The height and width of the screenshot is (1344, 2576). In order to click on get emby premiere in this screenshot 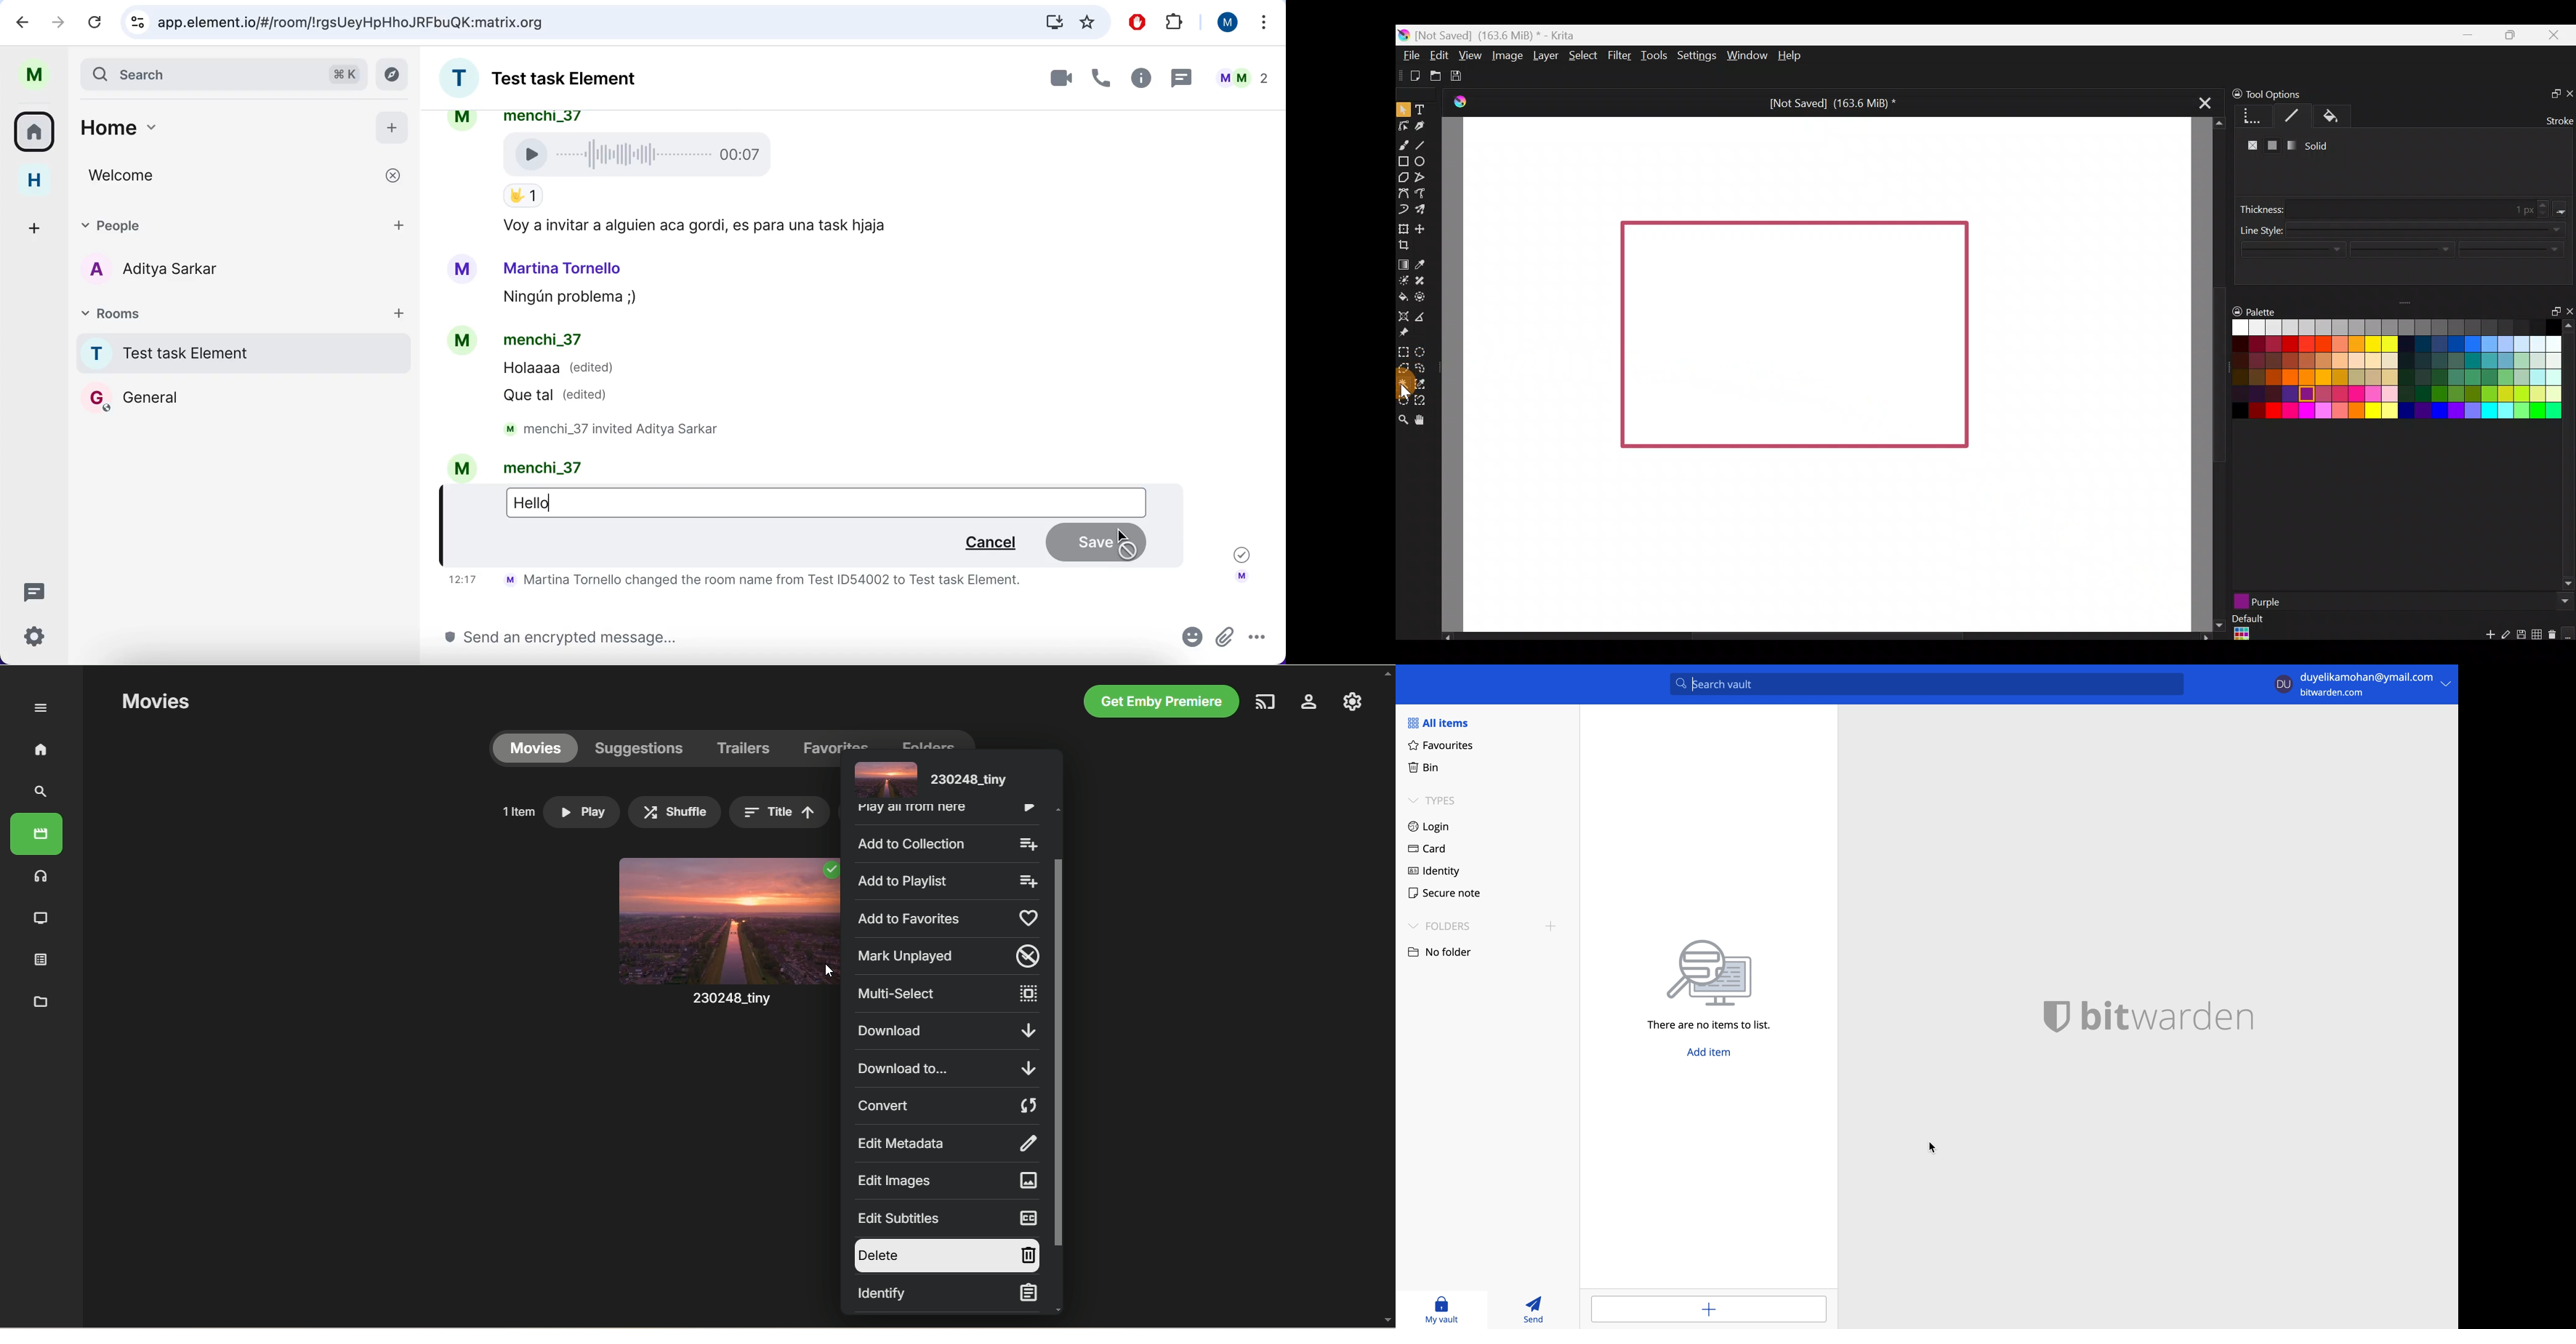, I will do `click(1157, 702)`.